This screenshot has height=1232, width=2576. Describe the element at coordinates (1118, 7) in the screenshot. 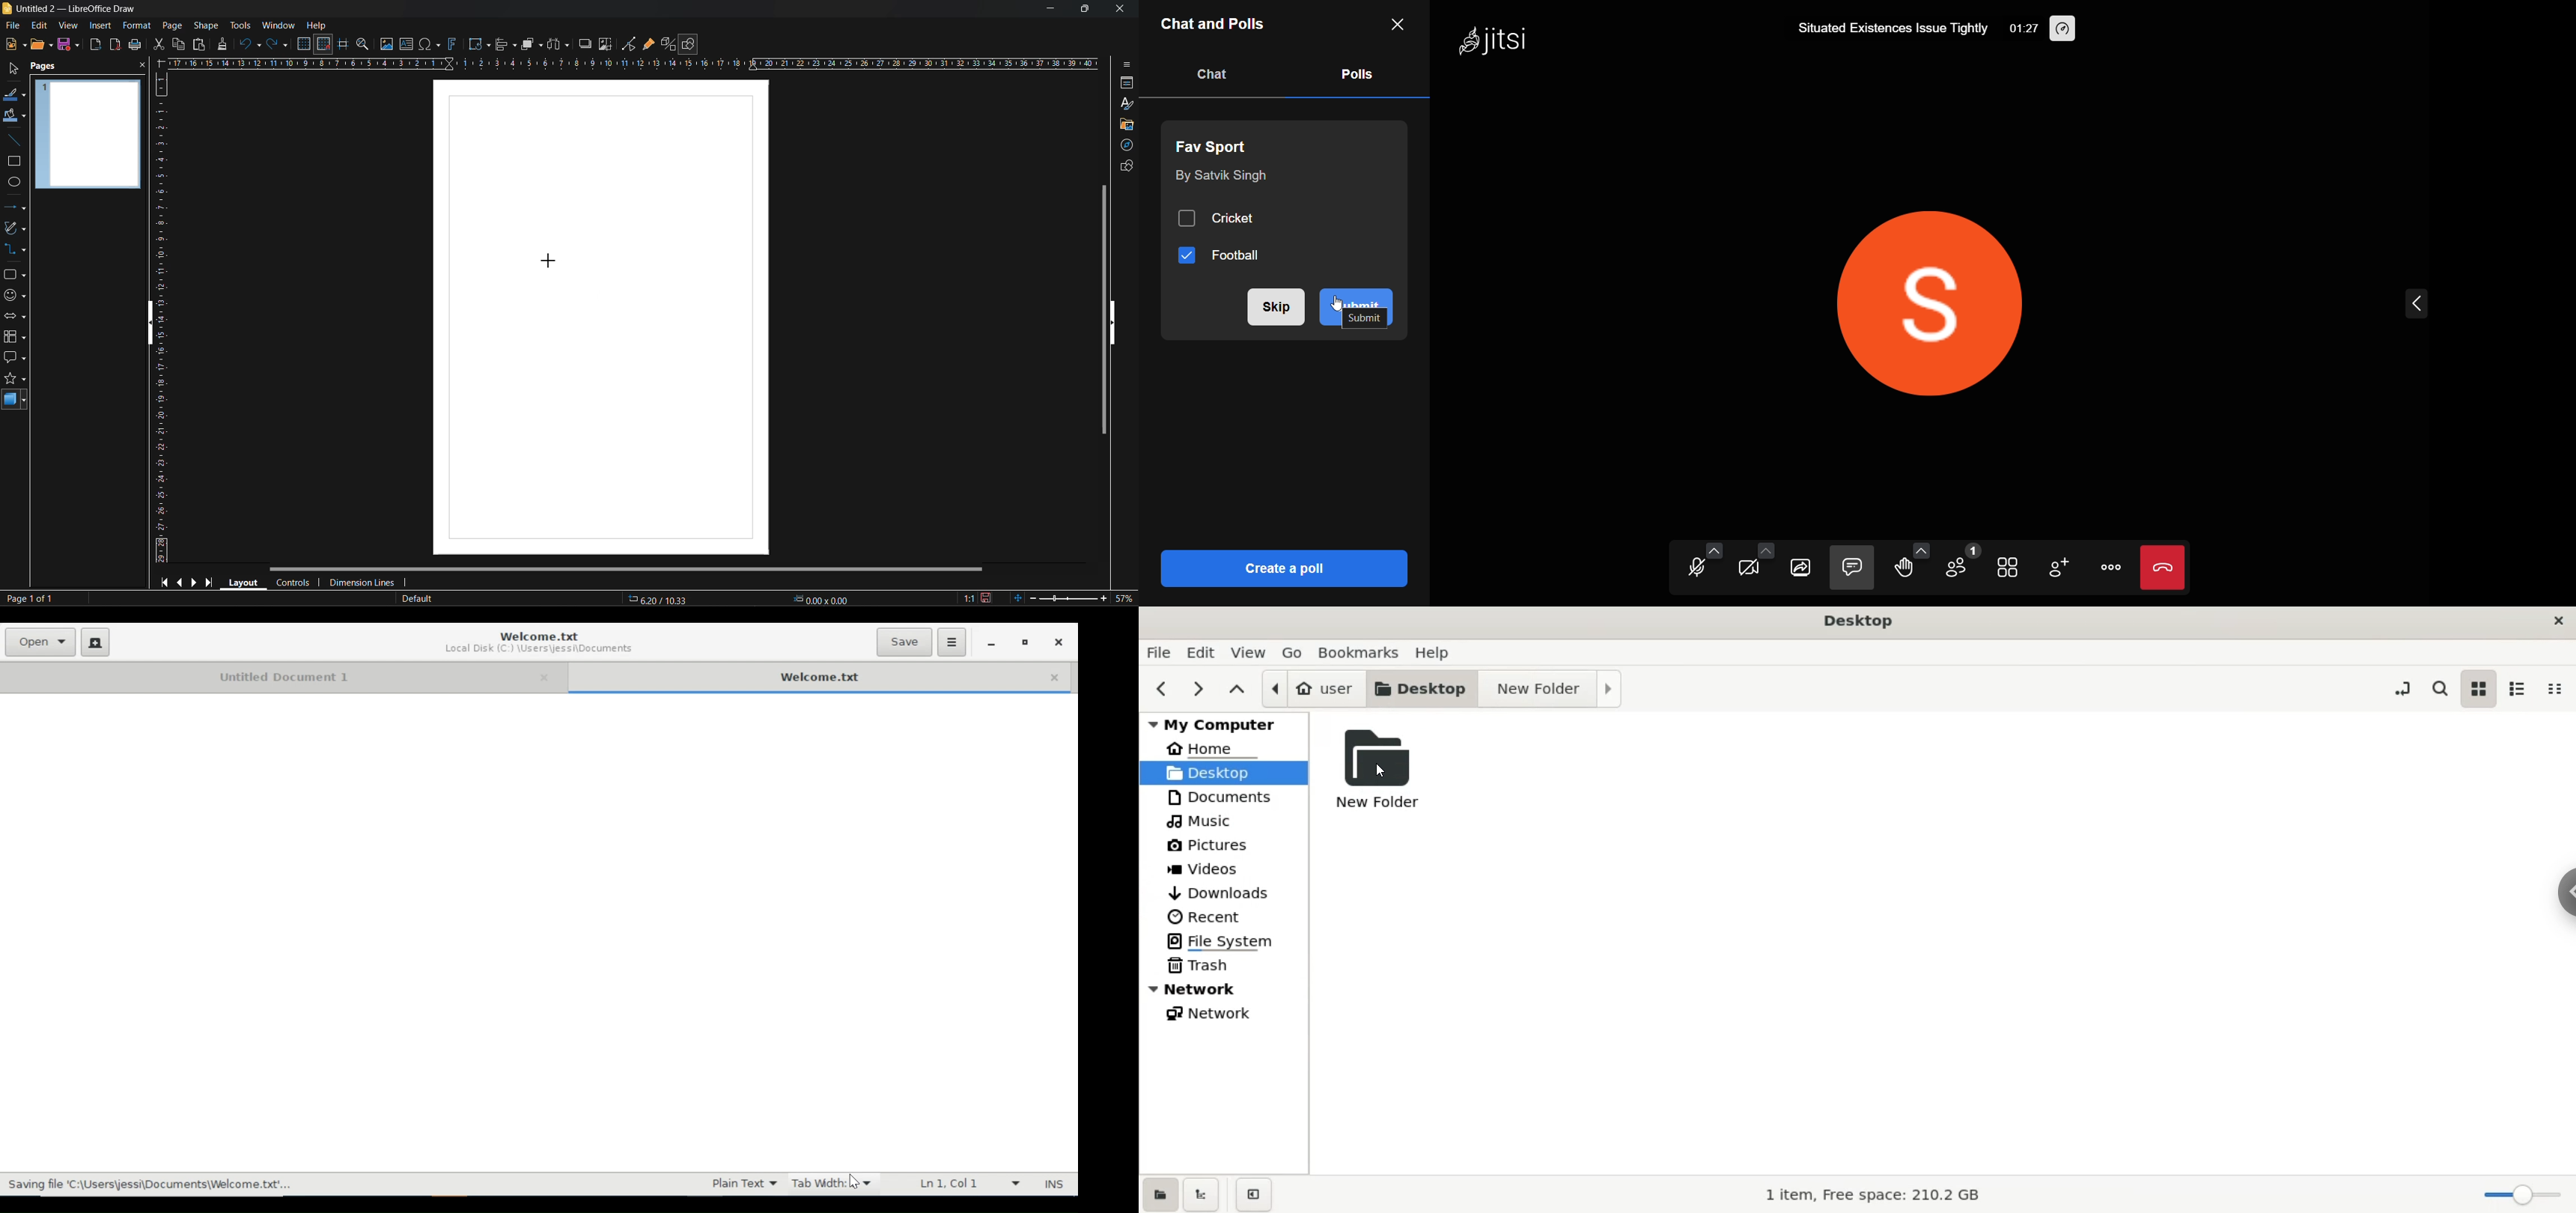

I see `close` at that location.